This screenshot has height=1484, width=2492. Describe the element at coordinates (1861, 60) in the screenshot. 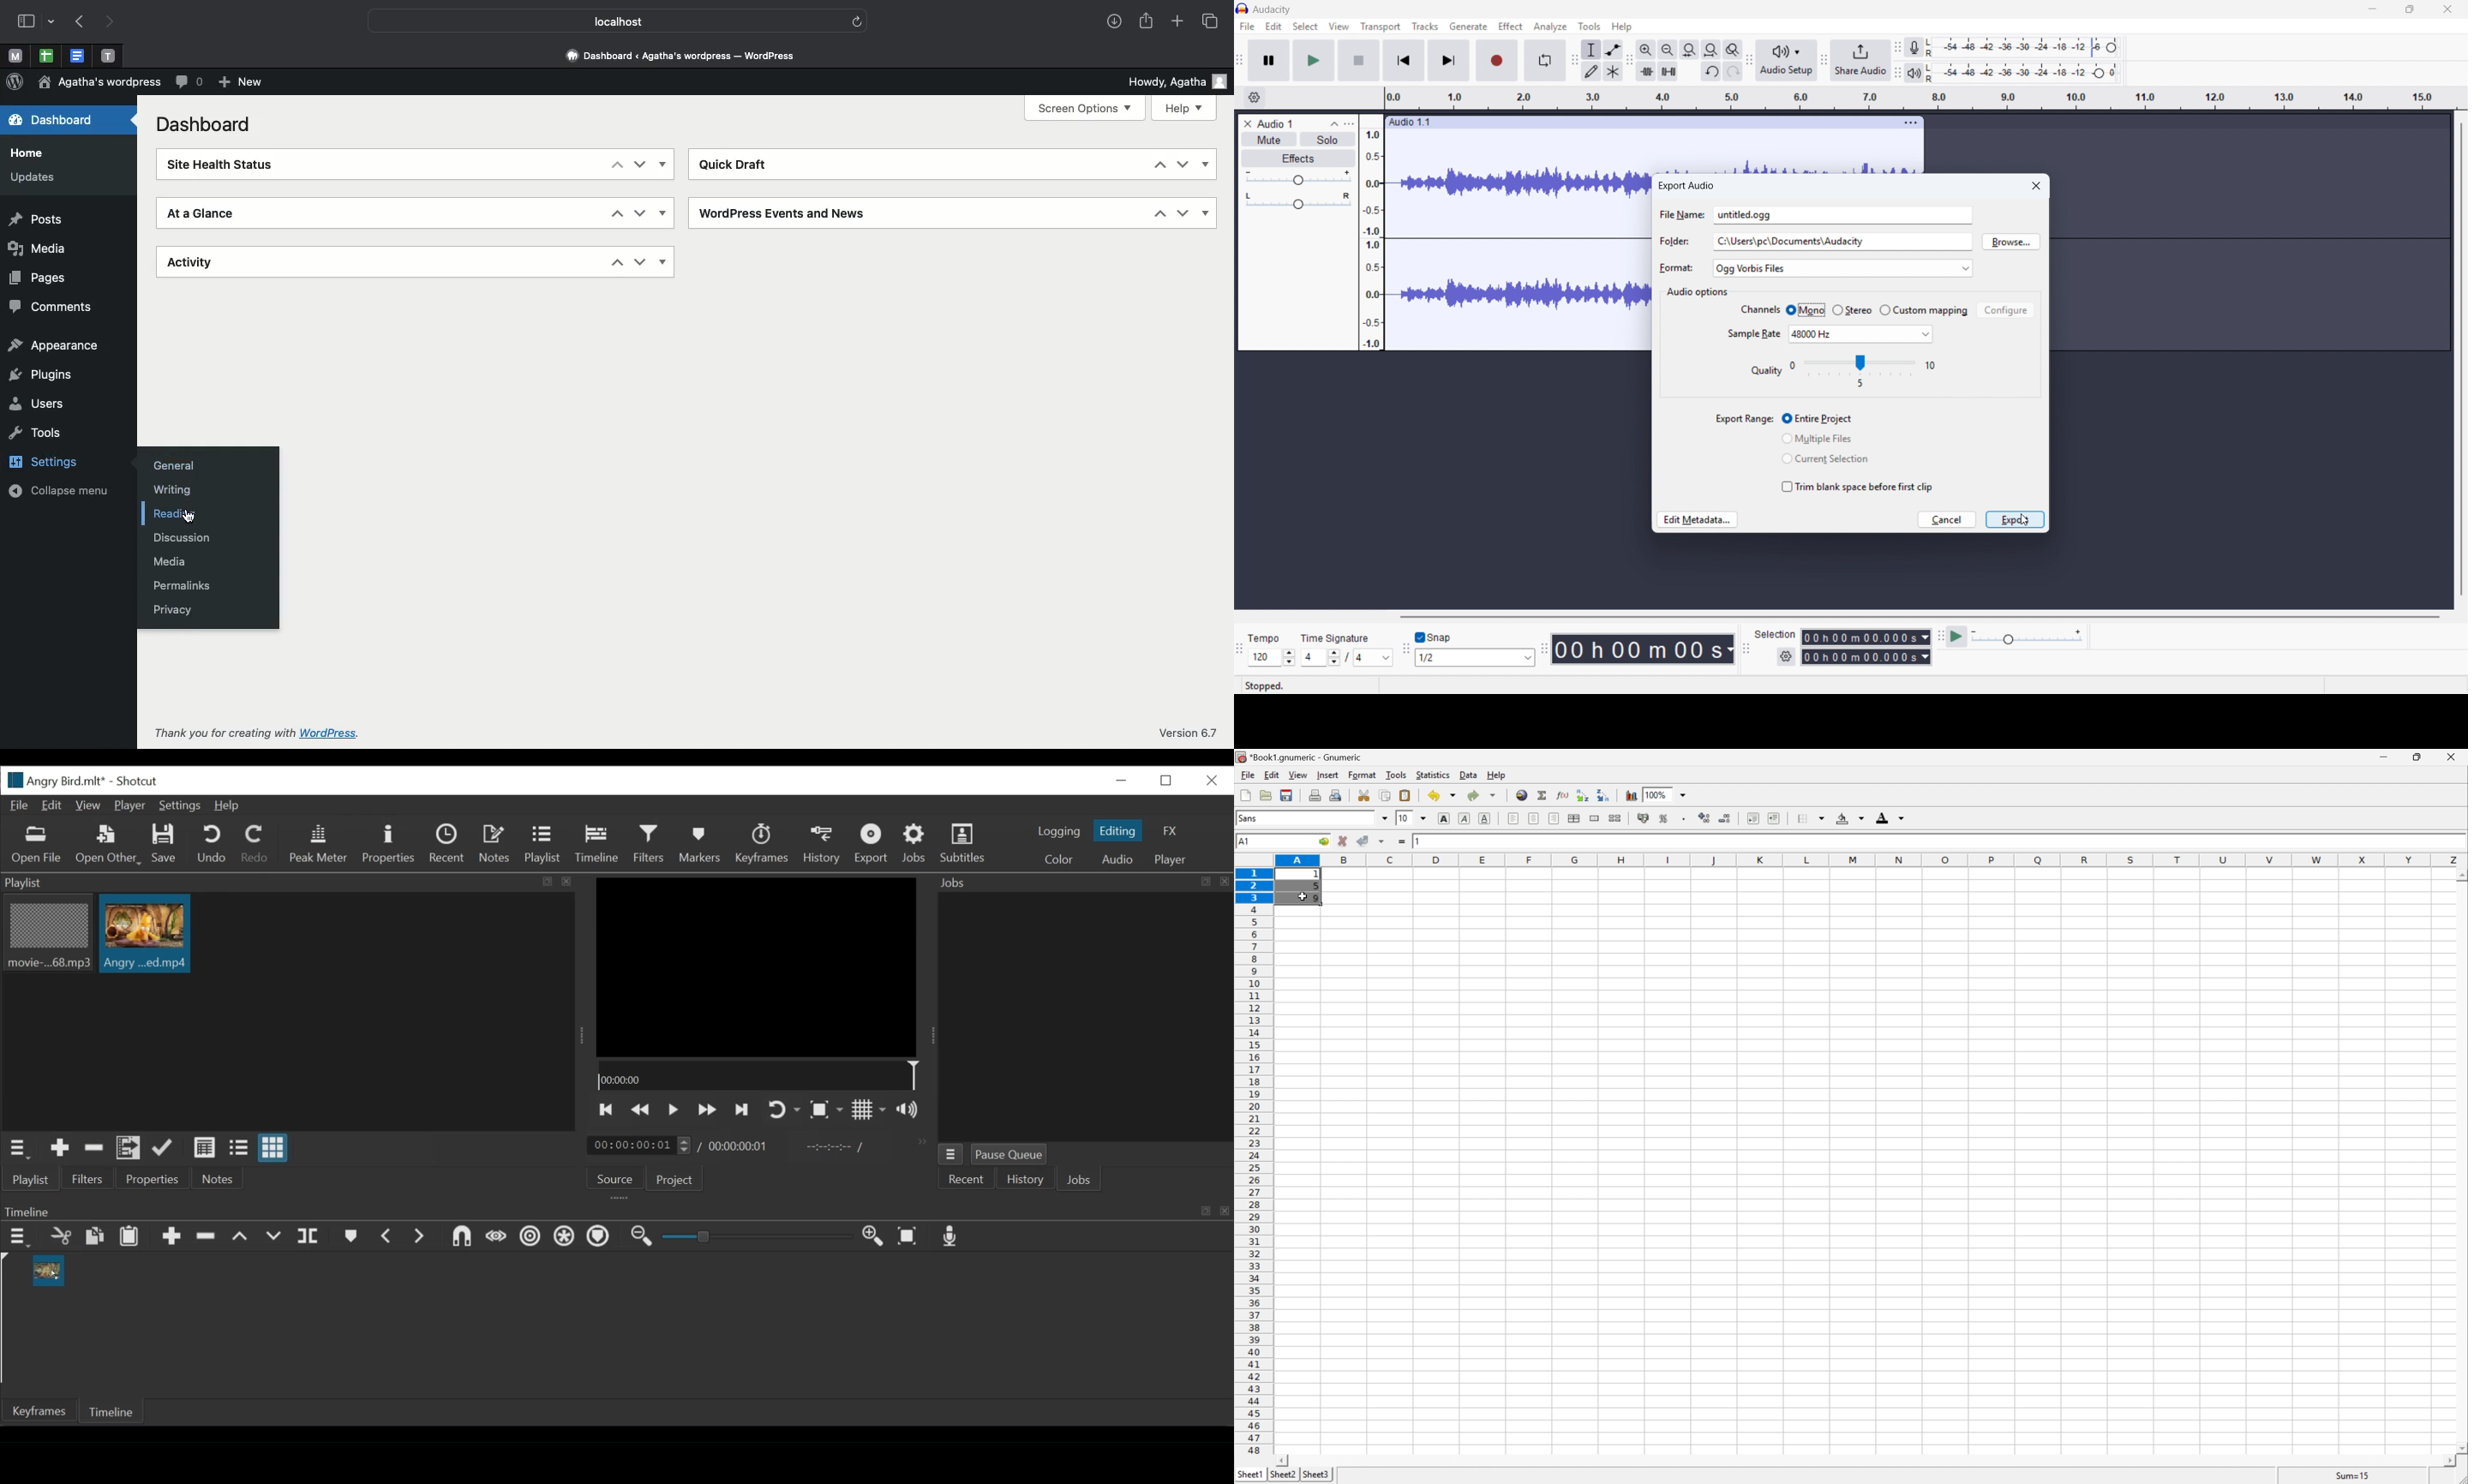

I see `Share audio ` at that location.